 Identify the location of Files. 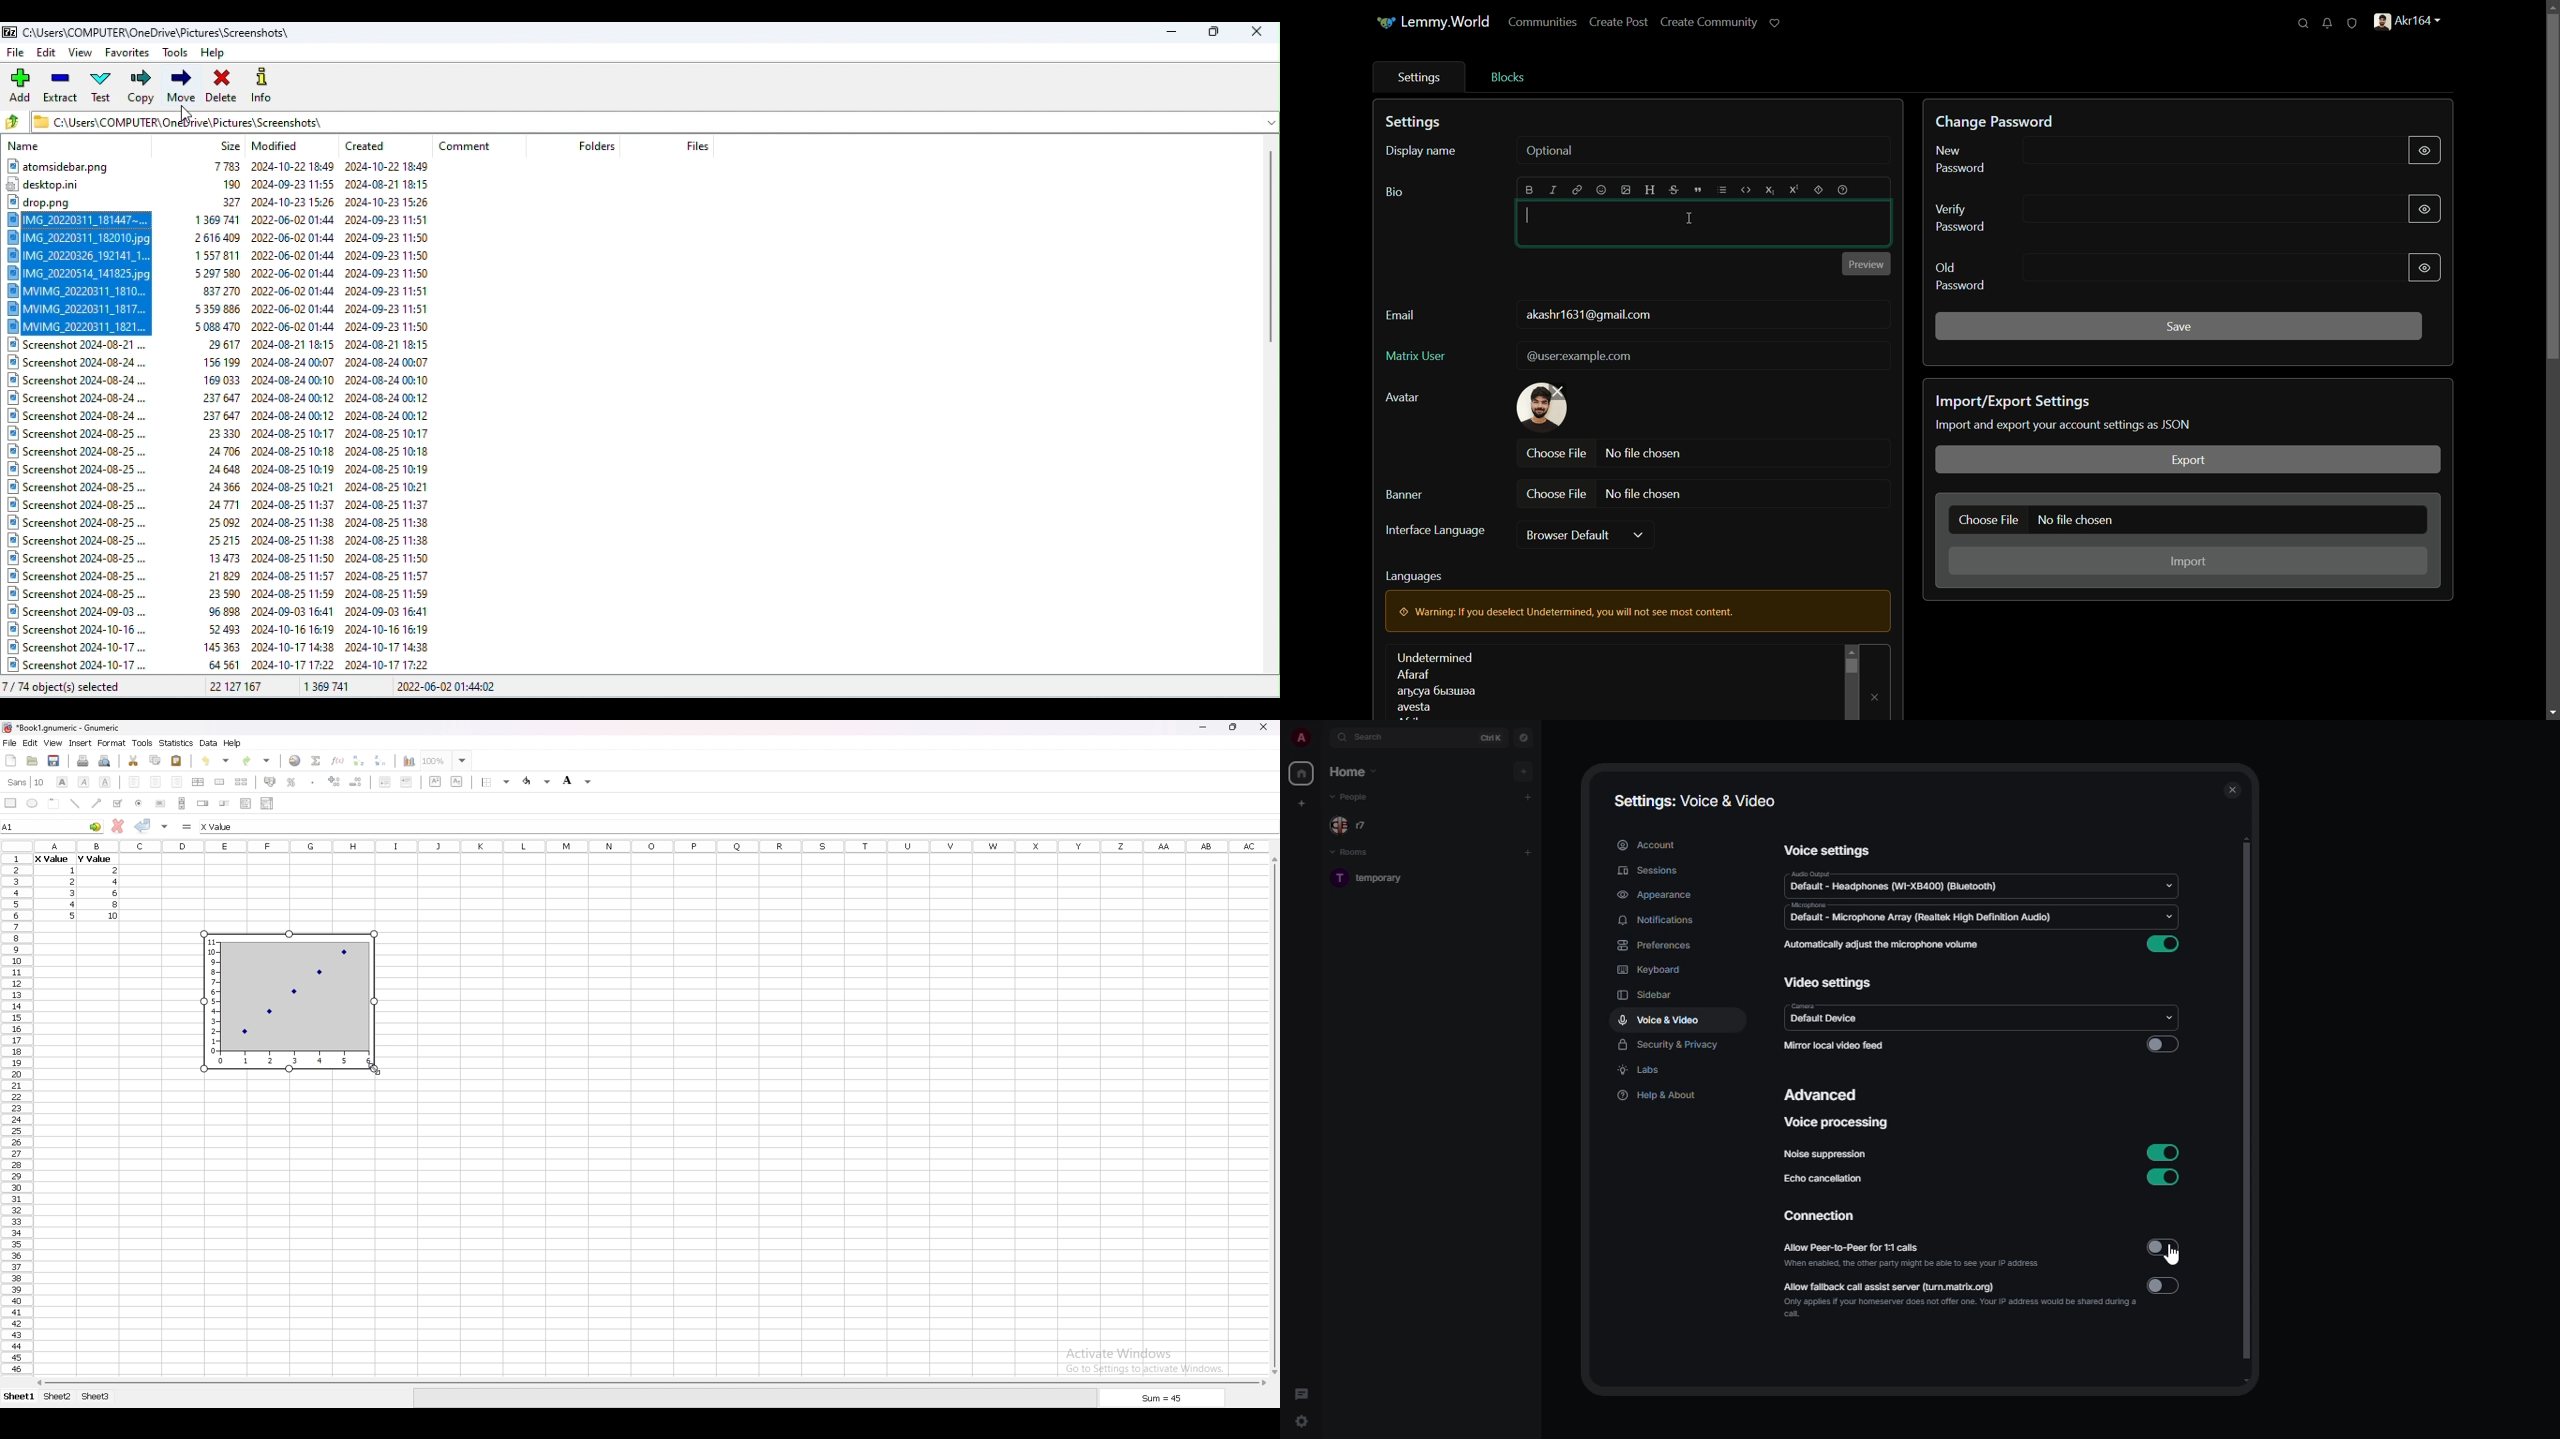
(227, 183).